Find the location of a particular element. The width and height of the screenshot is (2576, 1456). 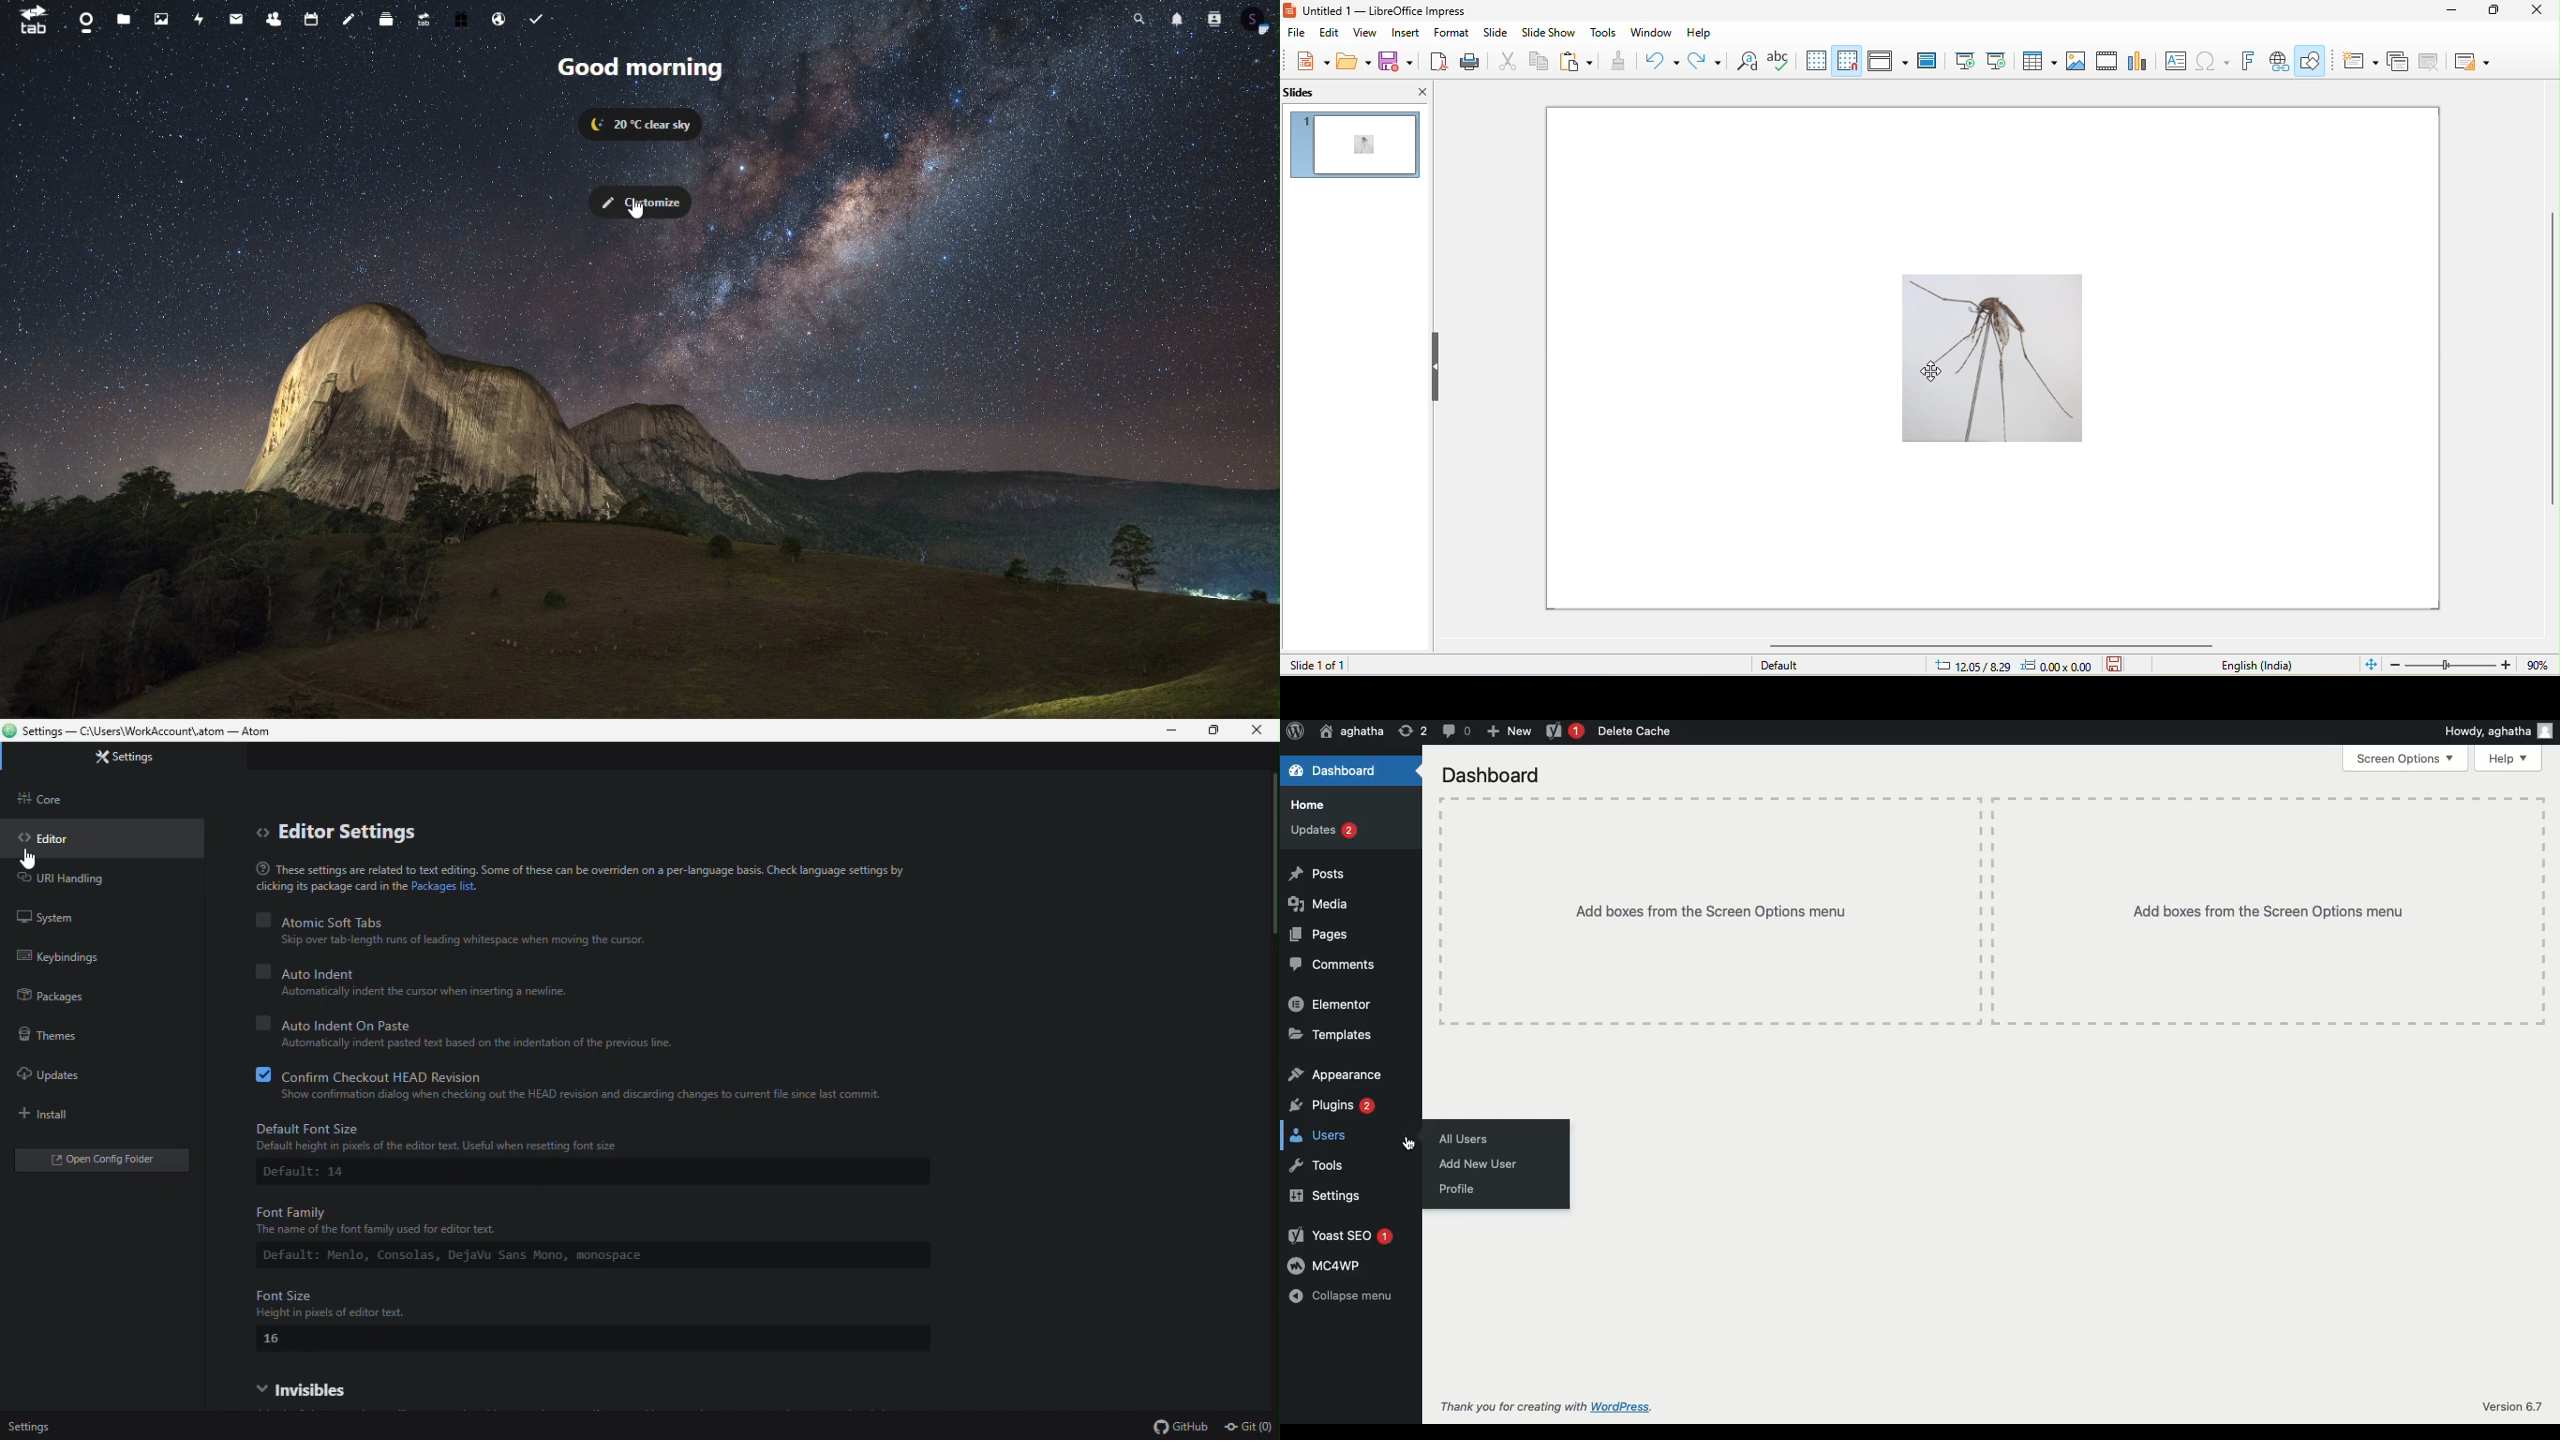

profile is located at coordinates (1256, 23).